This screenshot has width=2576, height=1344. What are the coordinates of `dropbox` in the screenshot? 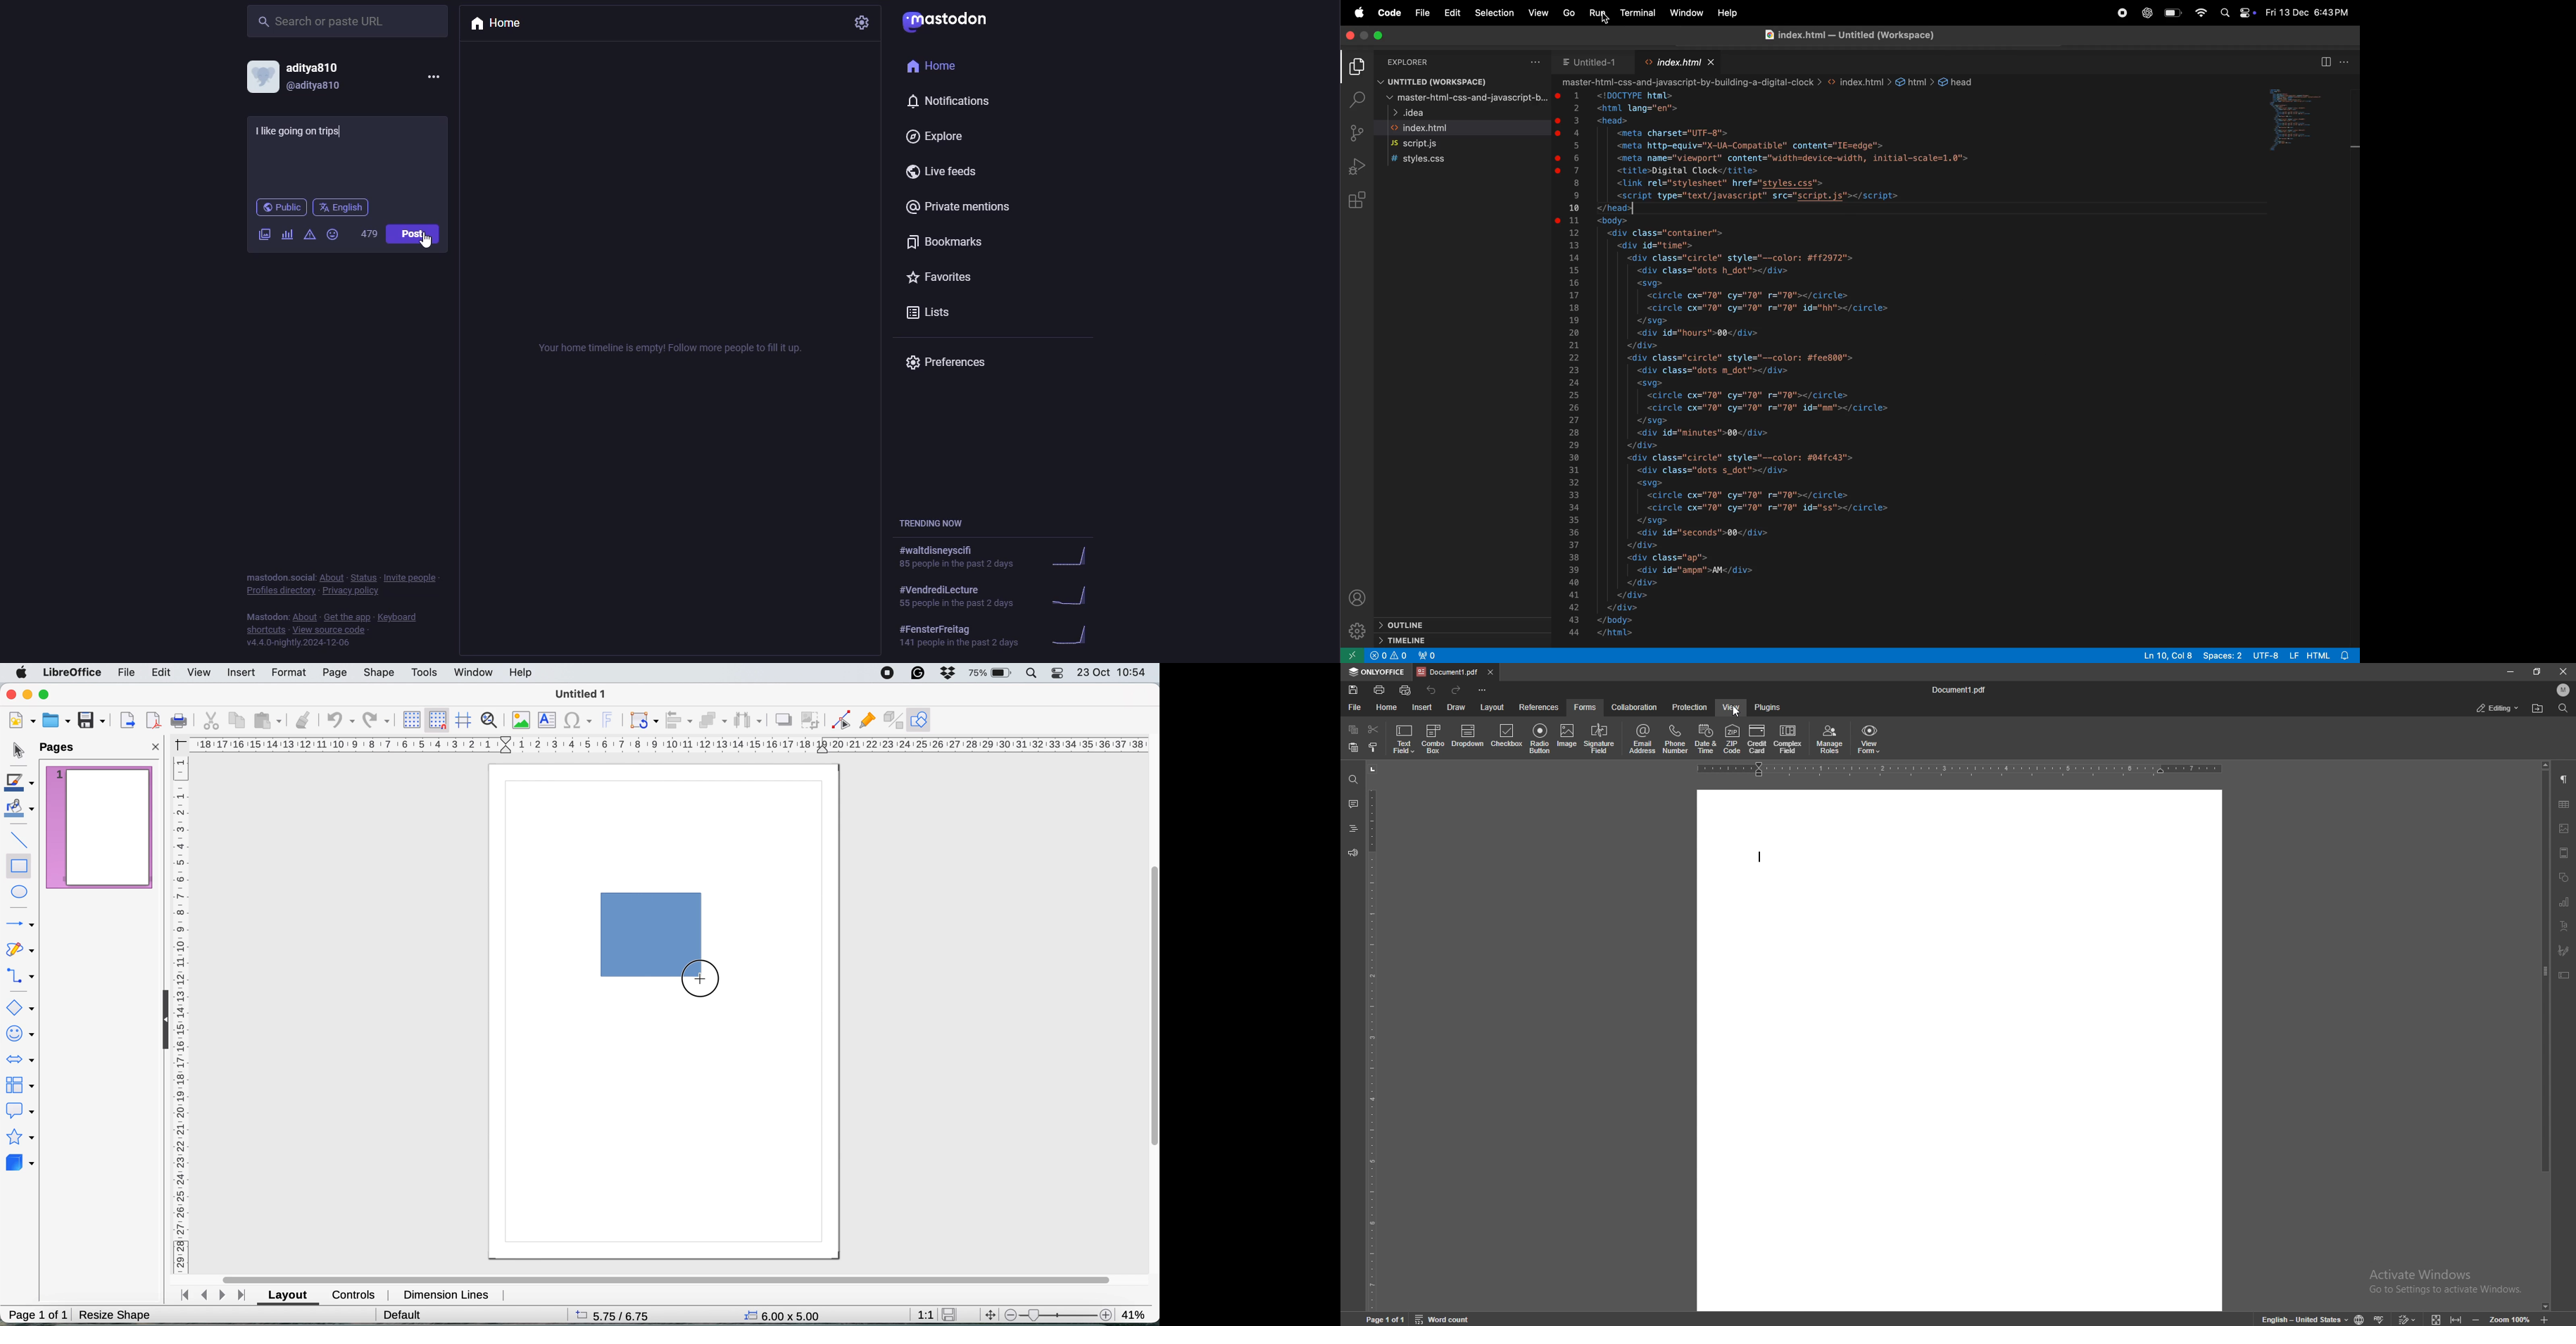 It's located at (947, 673).